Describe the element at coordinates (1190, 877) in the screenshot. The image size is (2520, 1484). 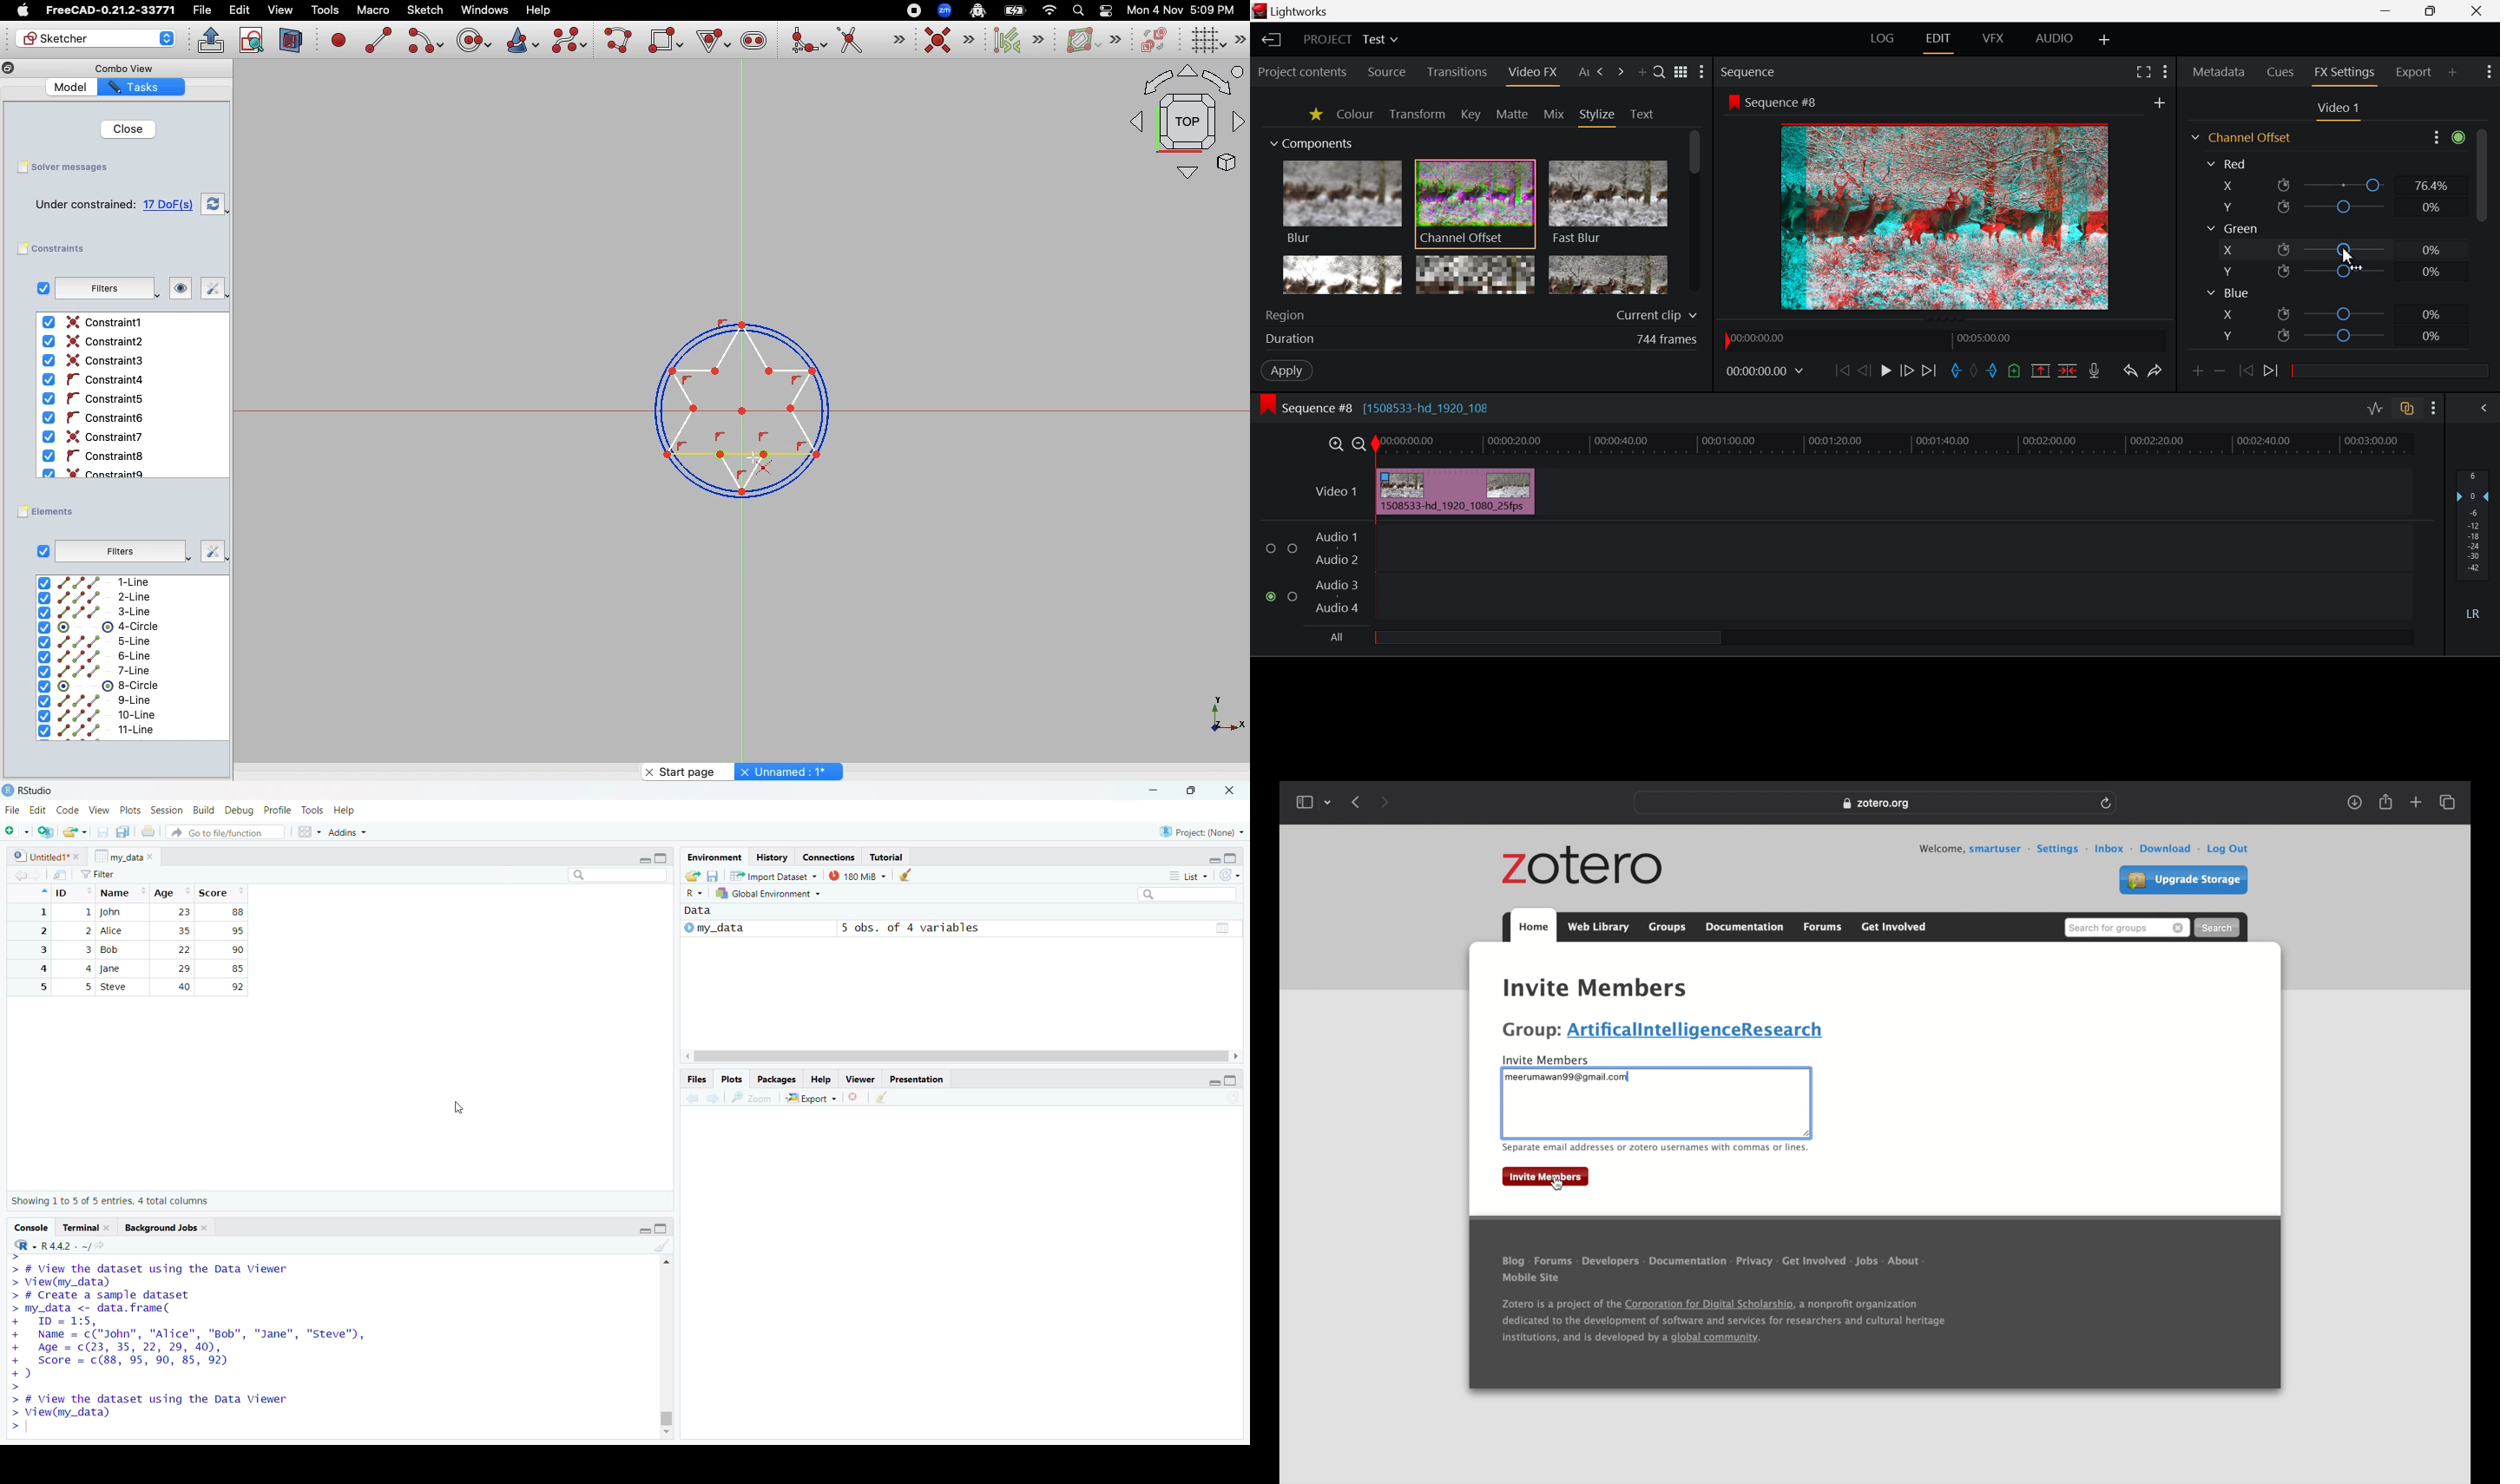
I see `List` at that location.